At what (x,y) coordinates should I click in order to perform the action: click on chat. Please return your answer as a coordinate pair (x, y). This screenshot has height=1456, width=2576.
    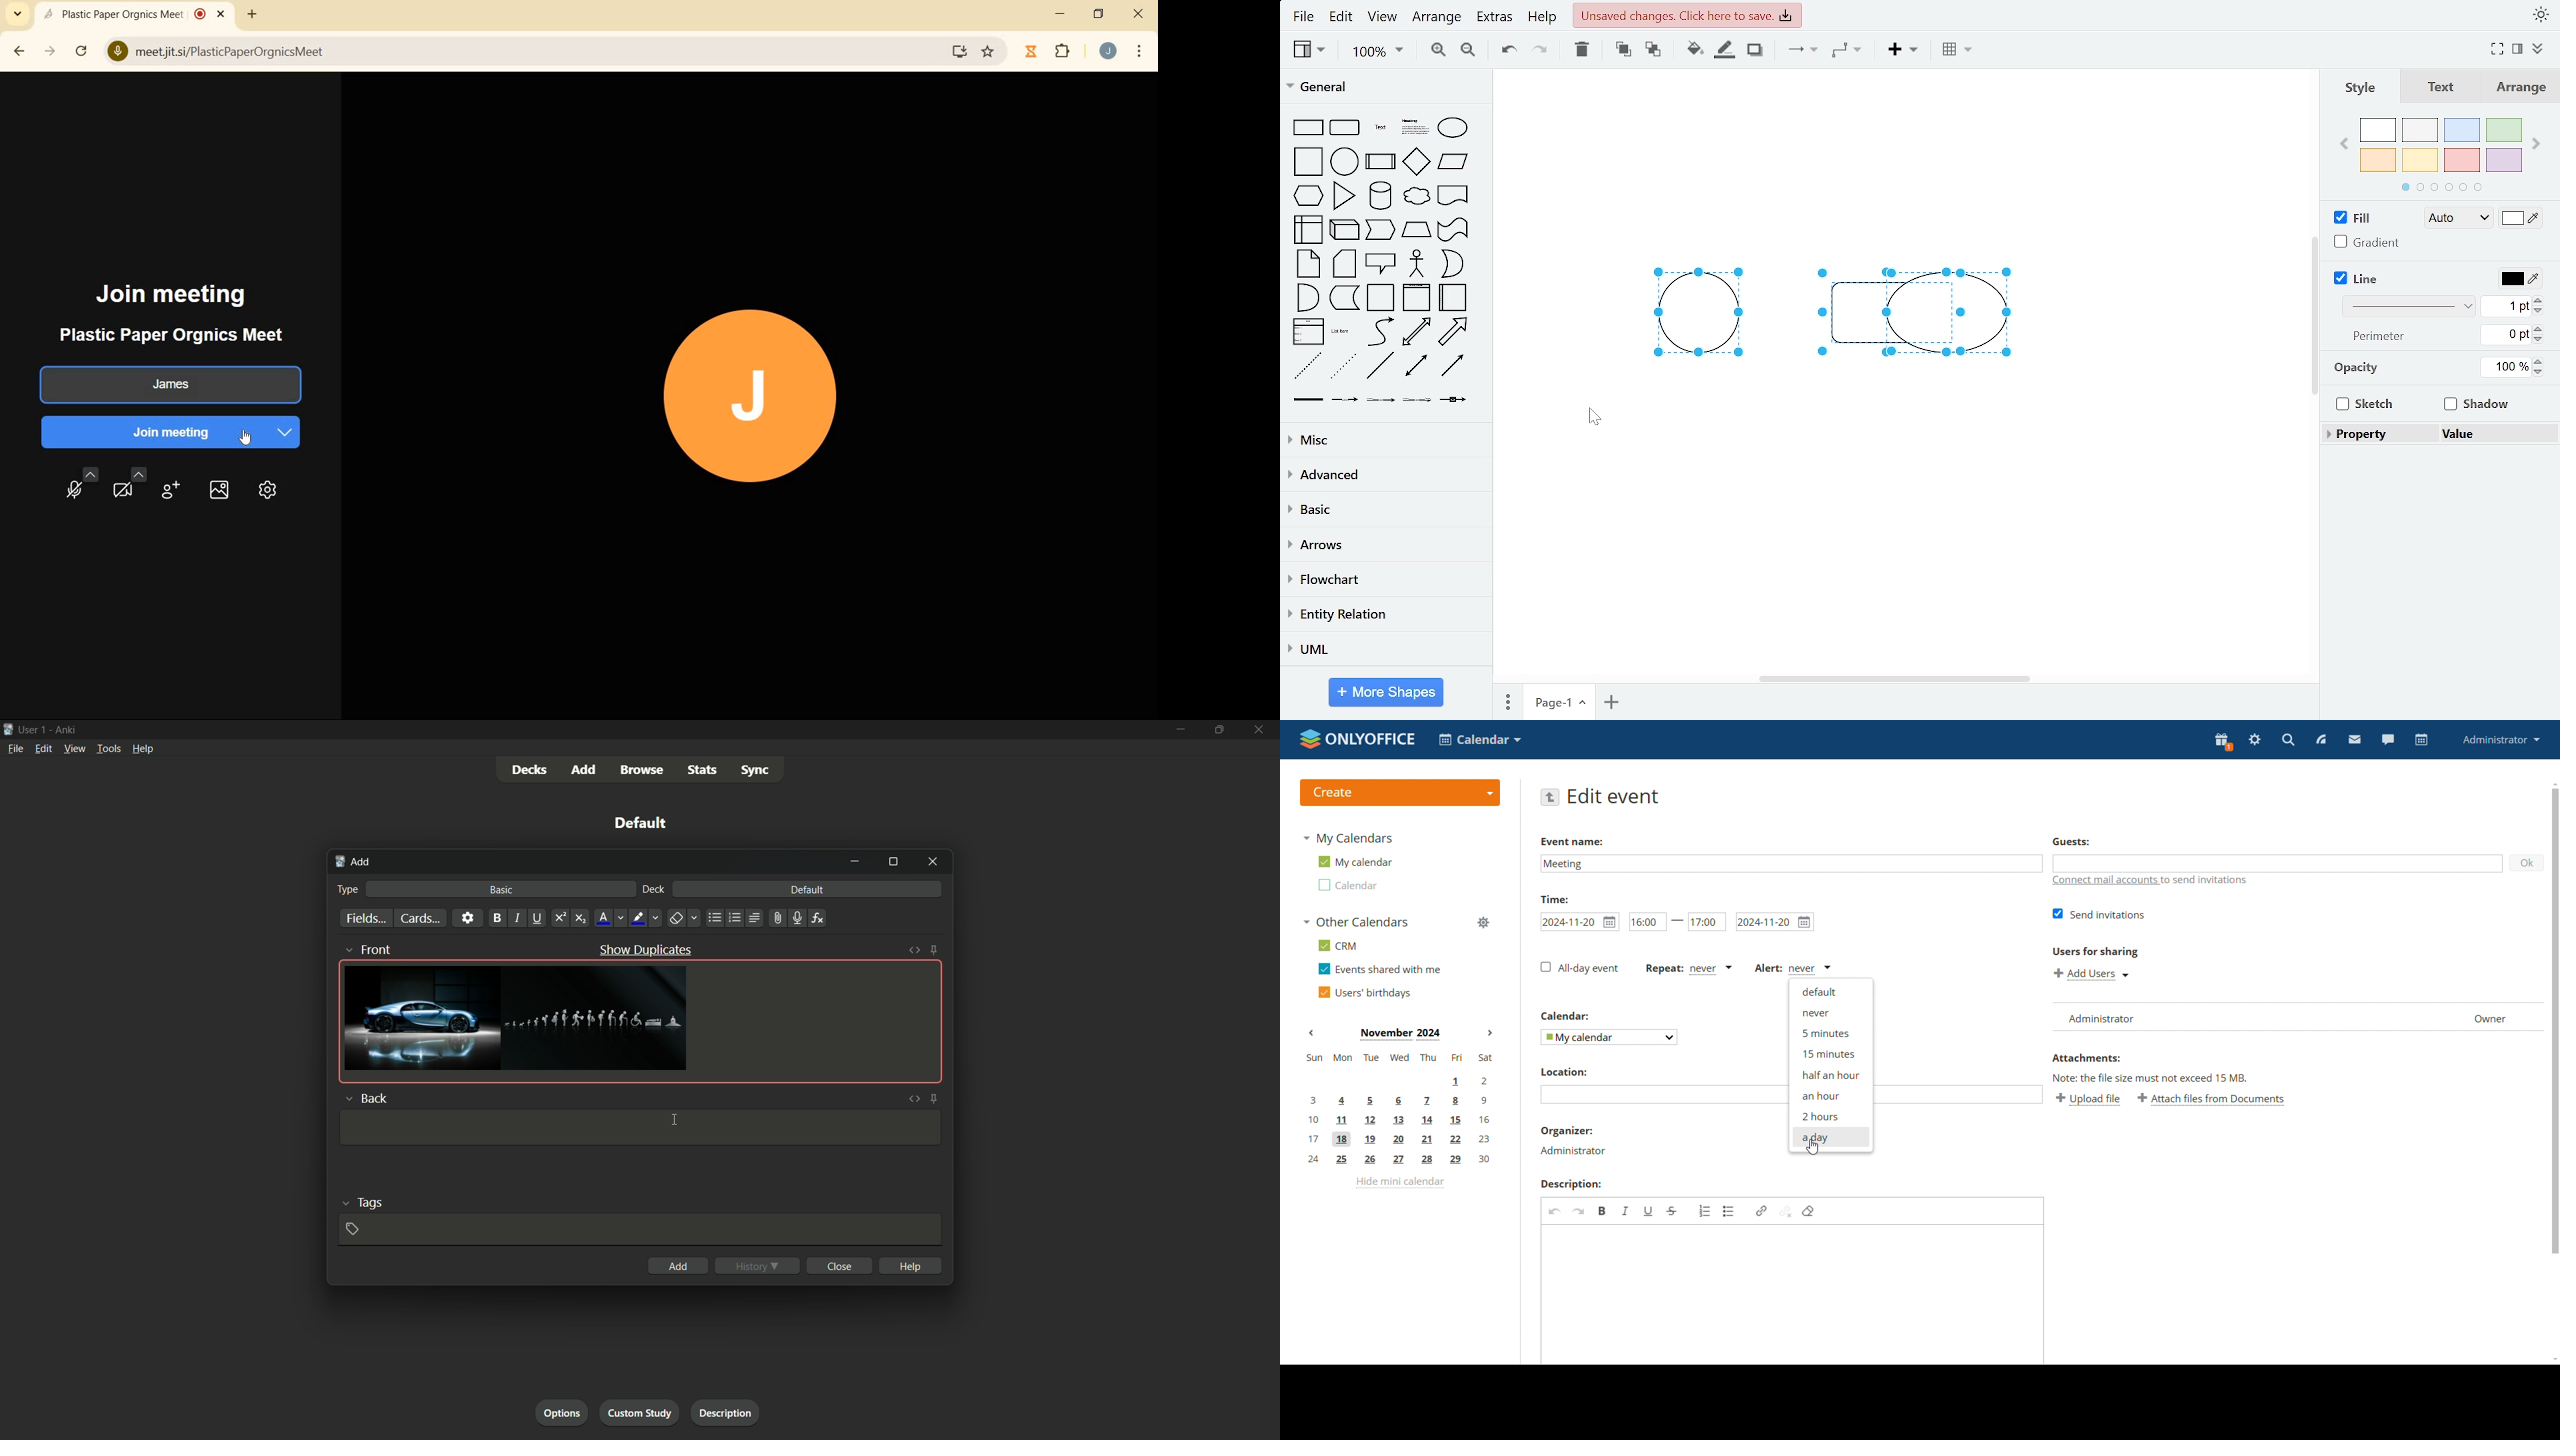
    Looking at the image, I should click on (2387, 740).